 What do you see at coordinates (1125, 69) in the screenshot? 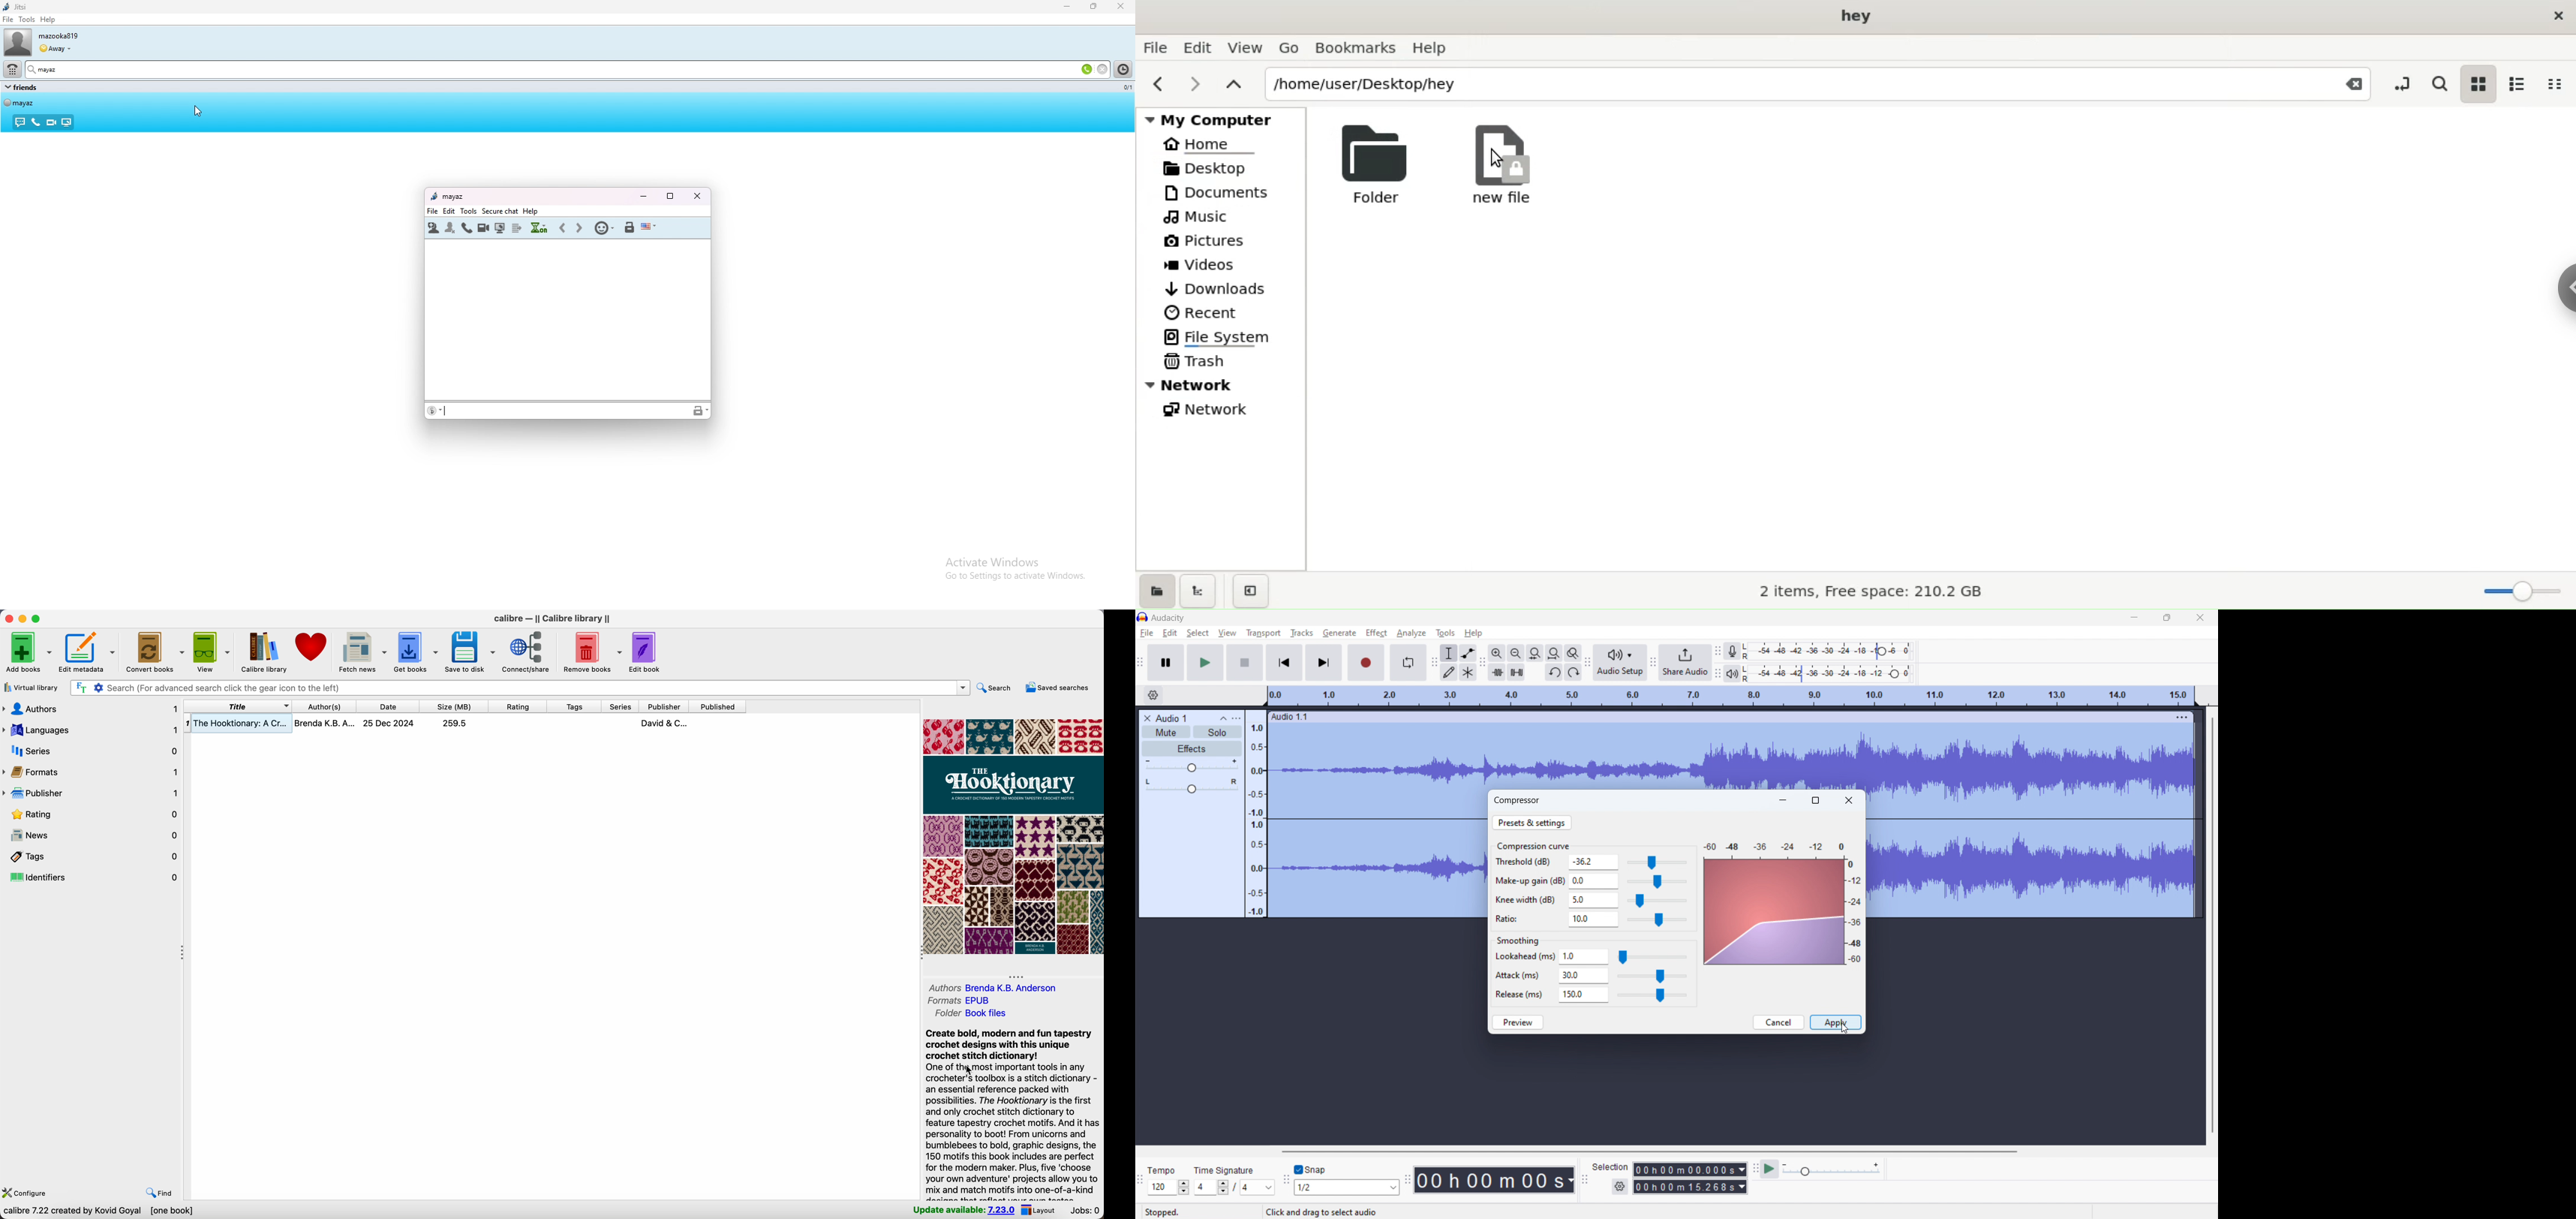
I see `history` at bounding box center [1125, 69].